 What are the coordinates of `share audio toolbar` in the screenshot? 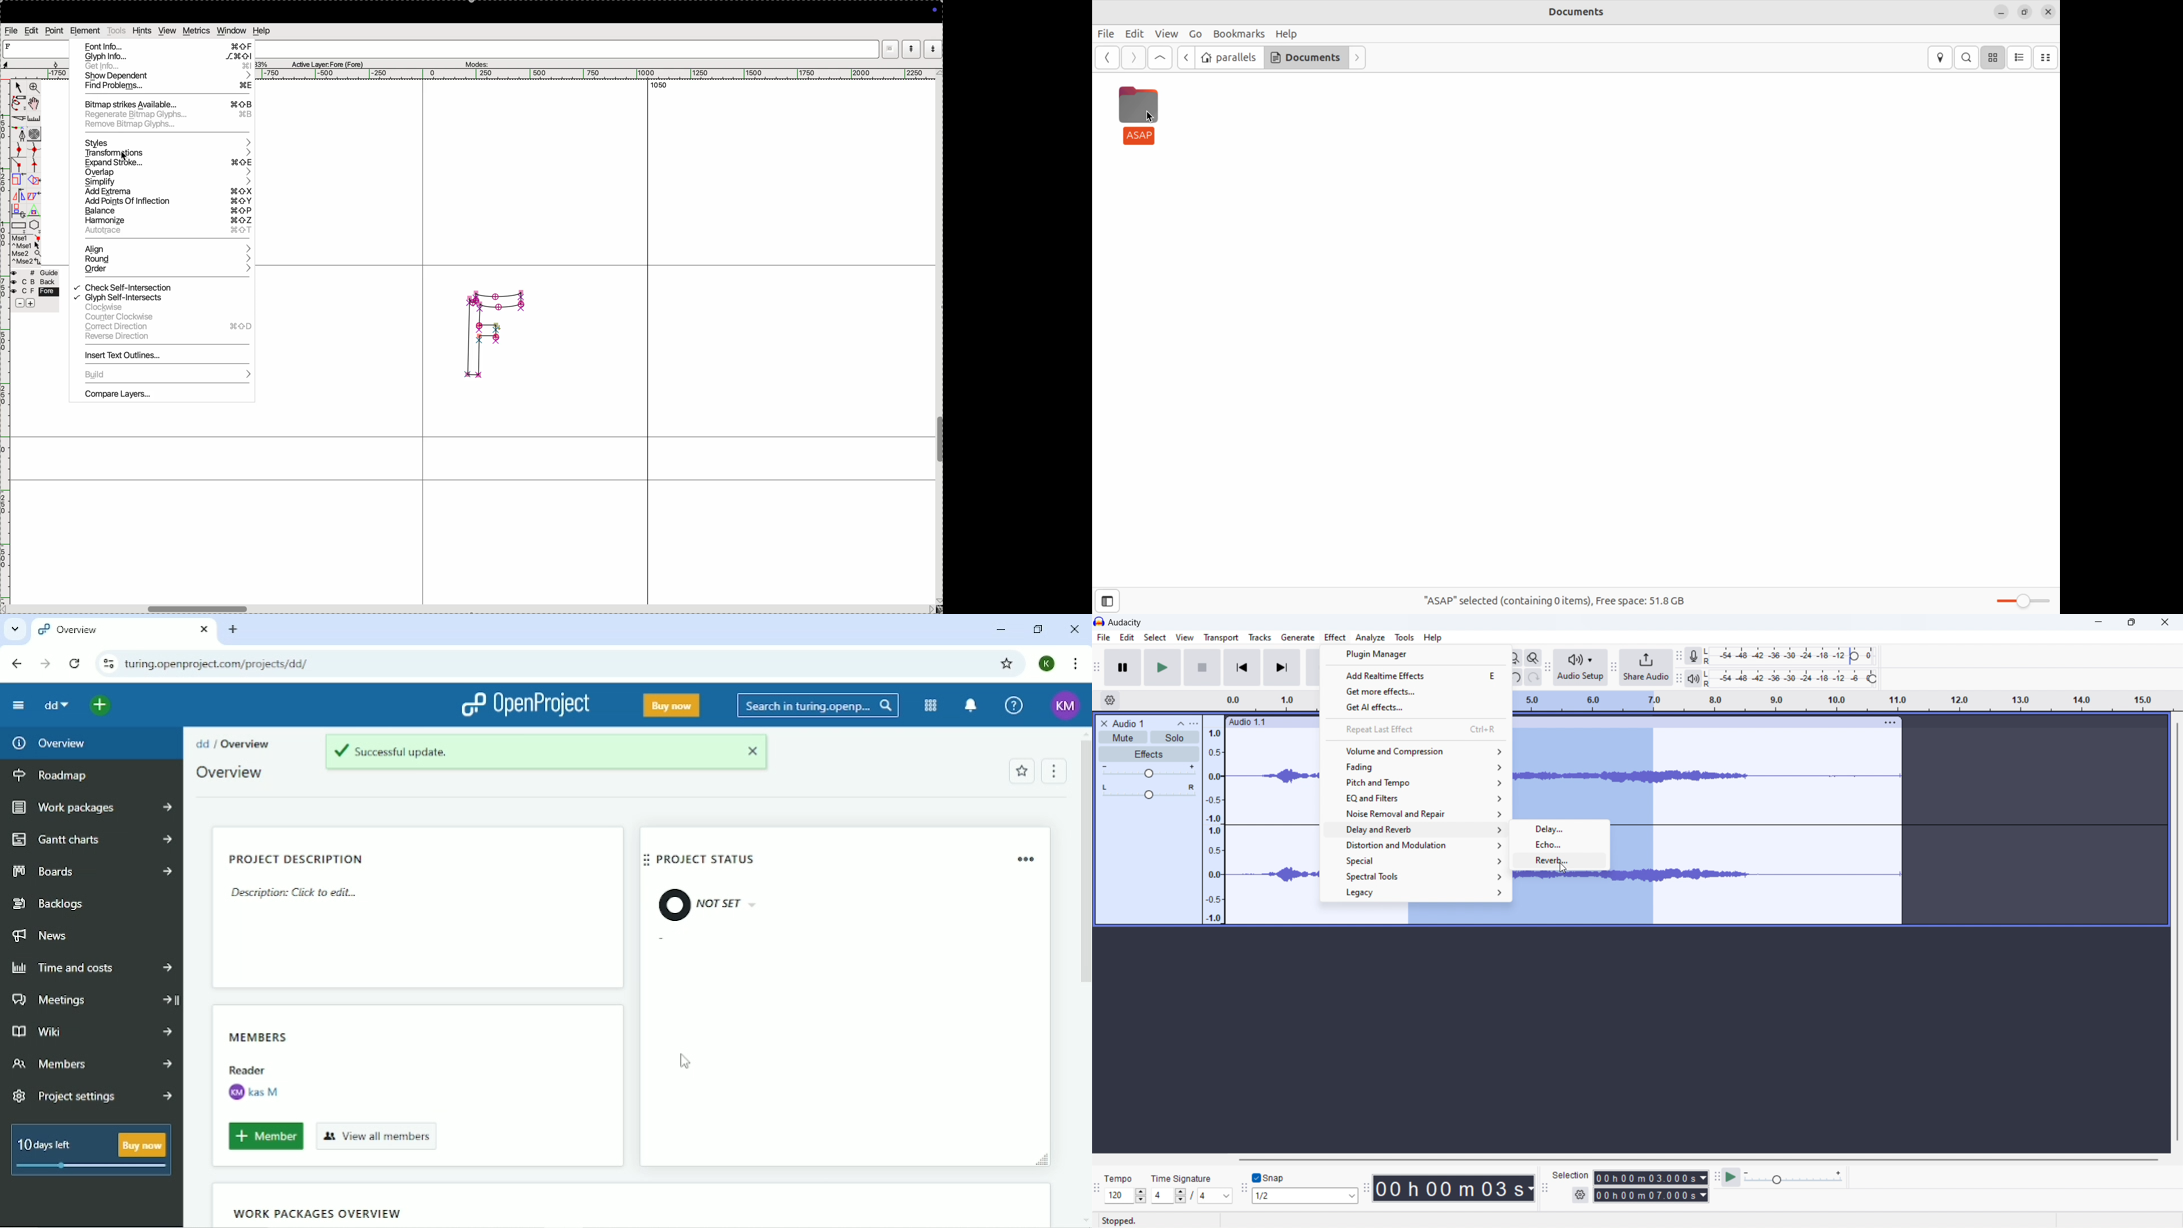 It's located at (1614, 669).